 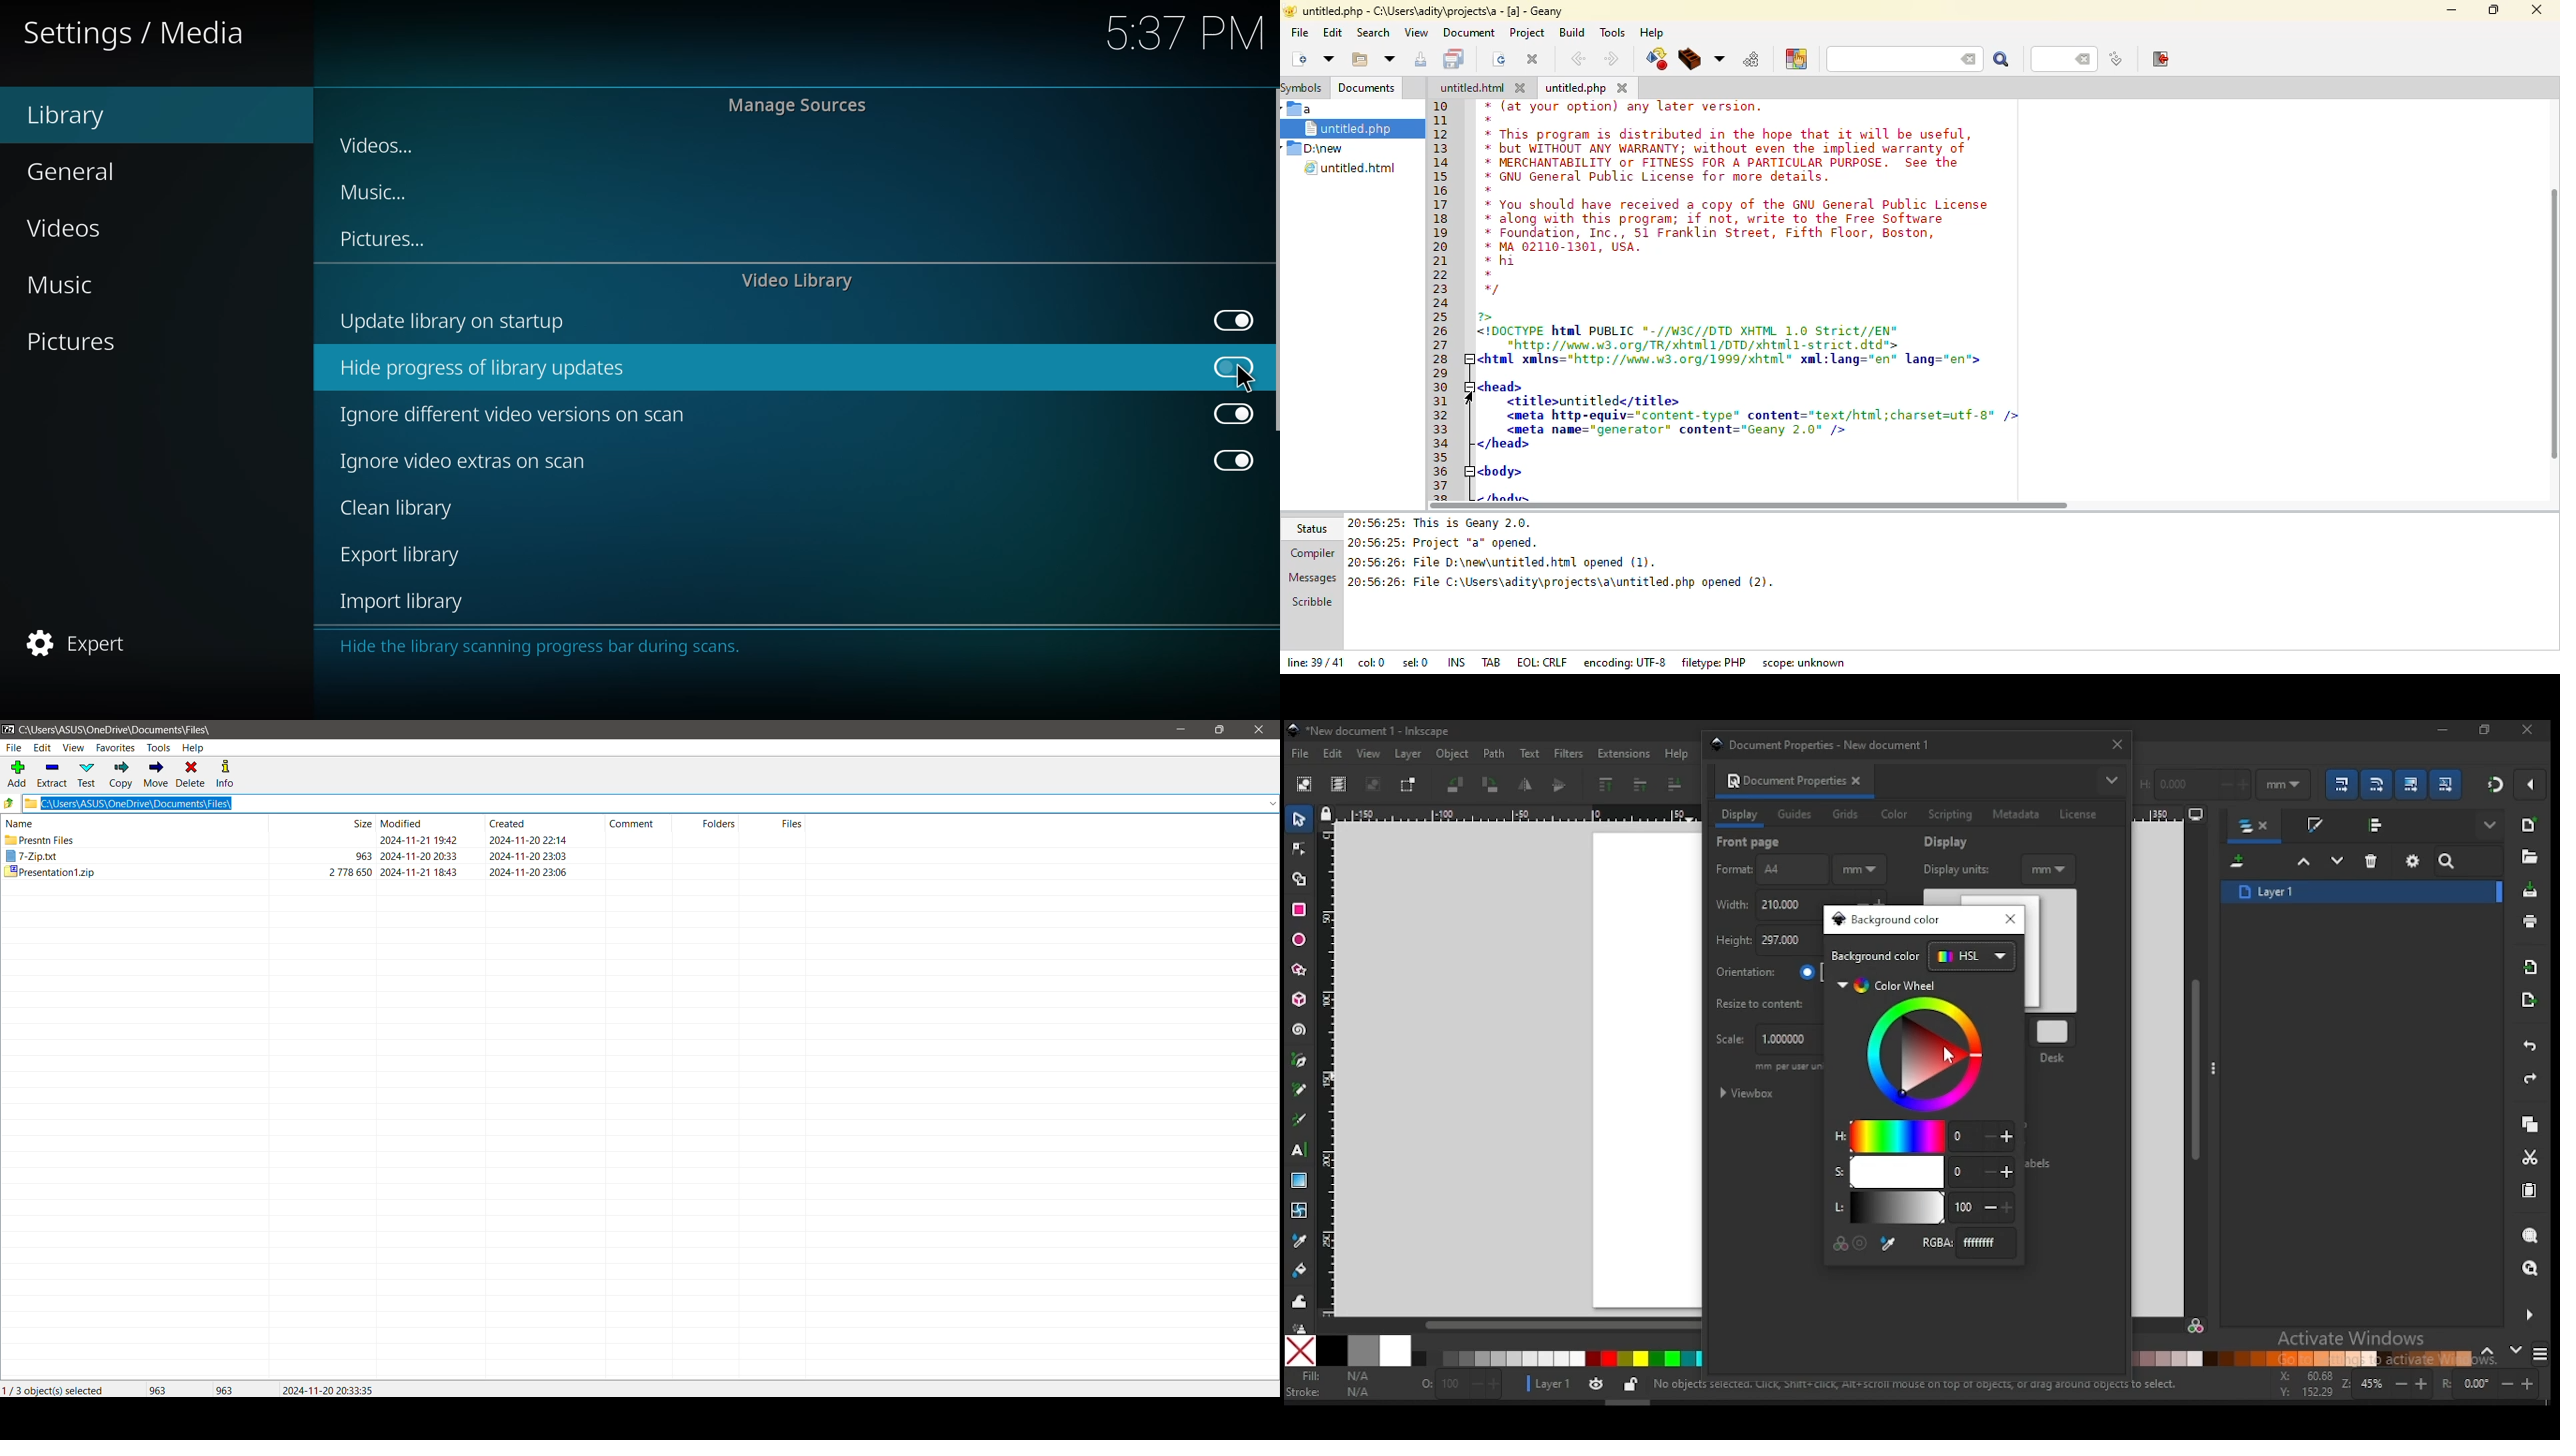 I want to click on paint bucket tool, so click(x=1301, y=1268).